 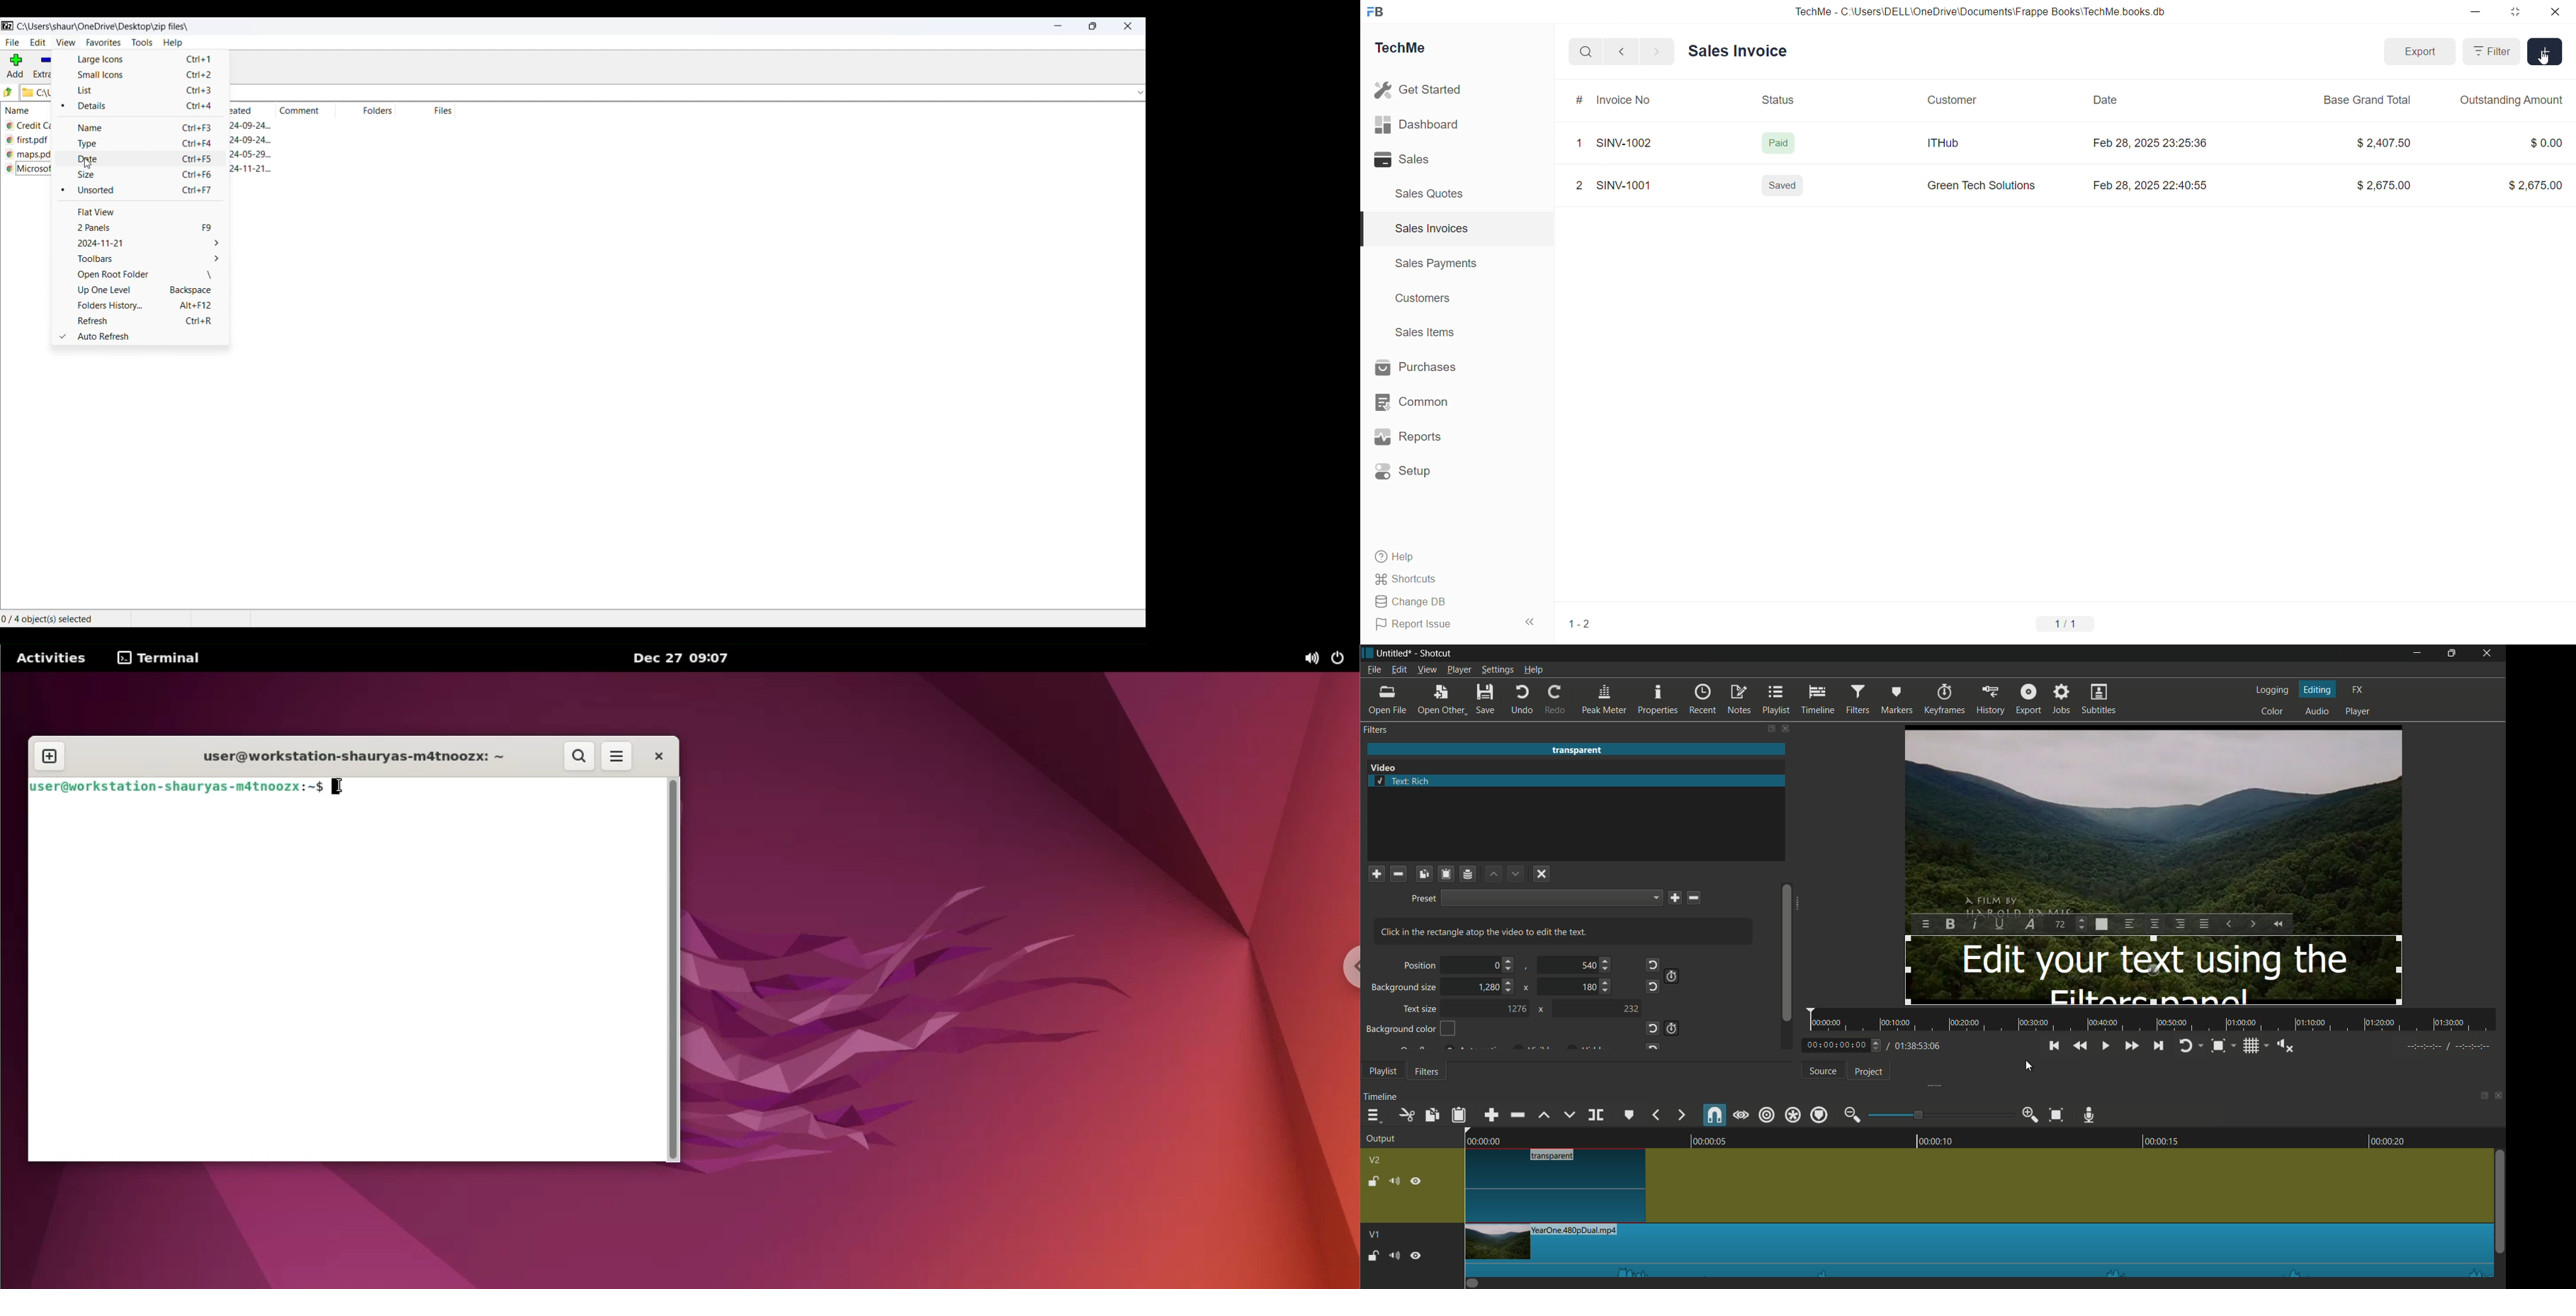 I want to click on Base Grand Total, so click(x=2373, y=99).